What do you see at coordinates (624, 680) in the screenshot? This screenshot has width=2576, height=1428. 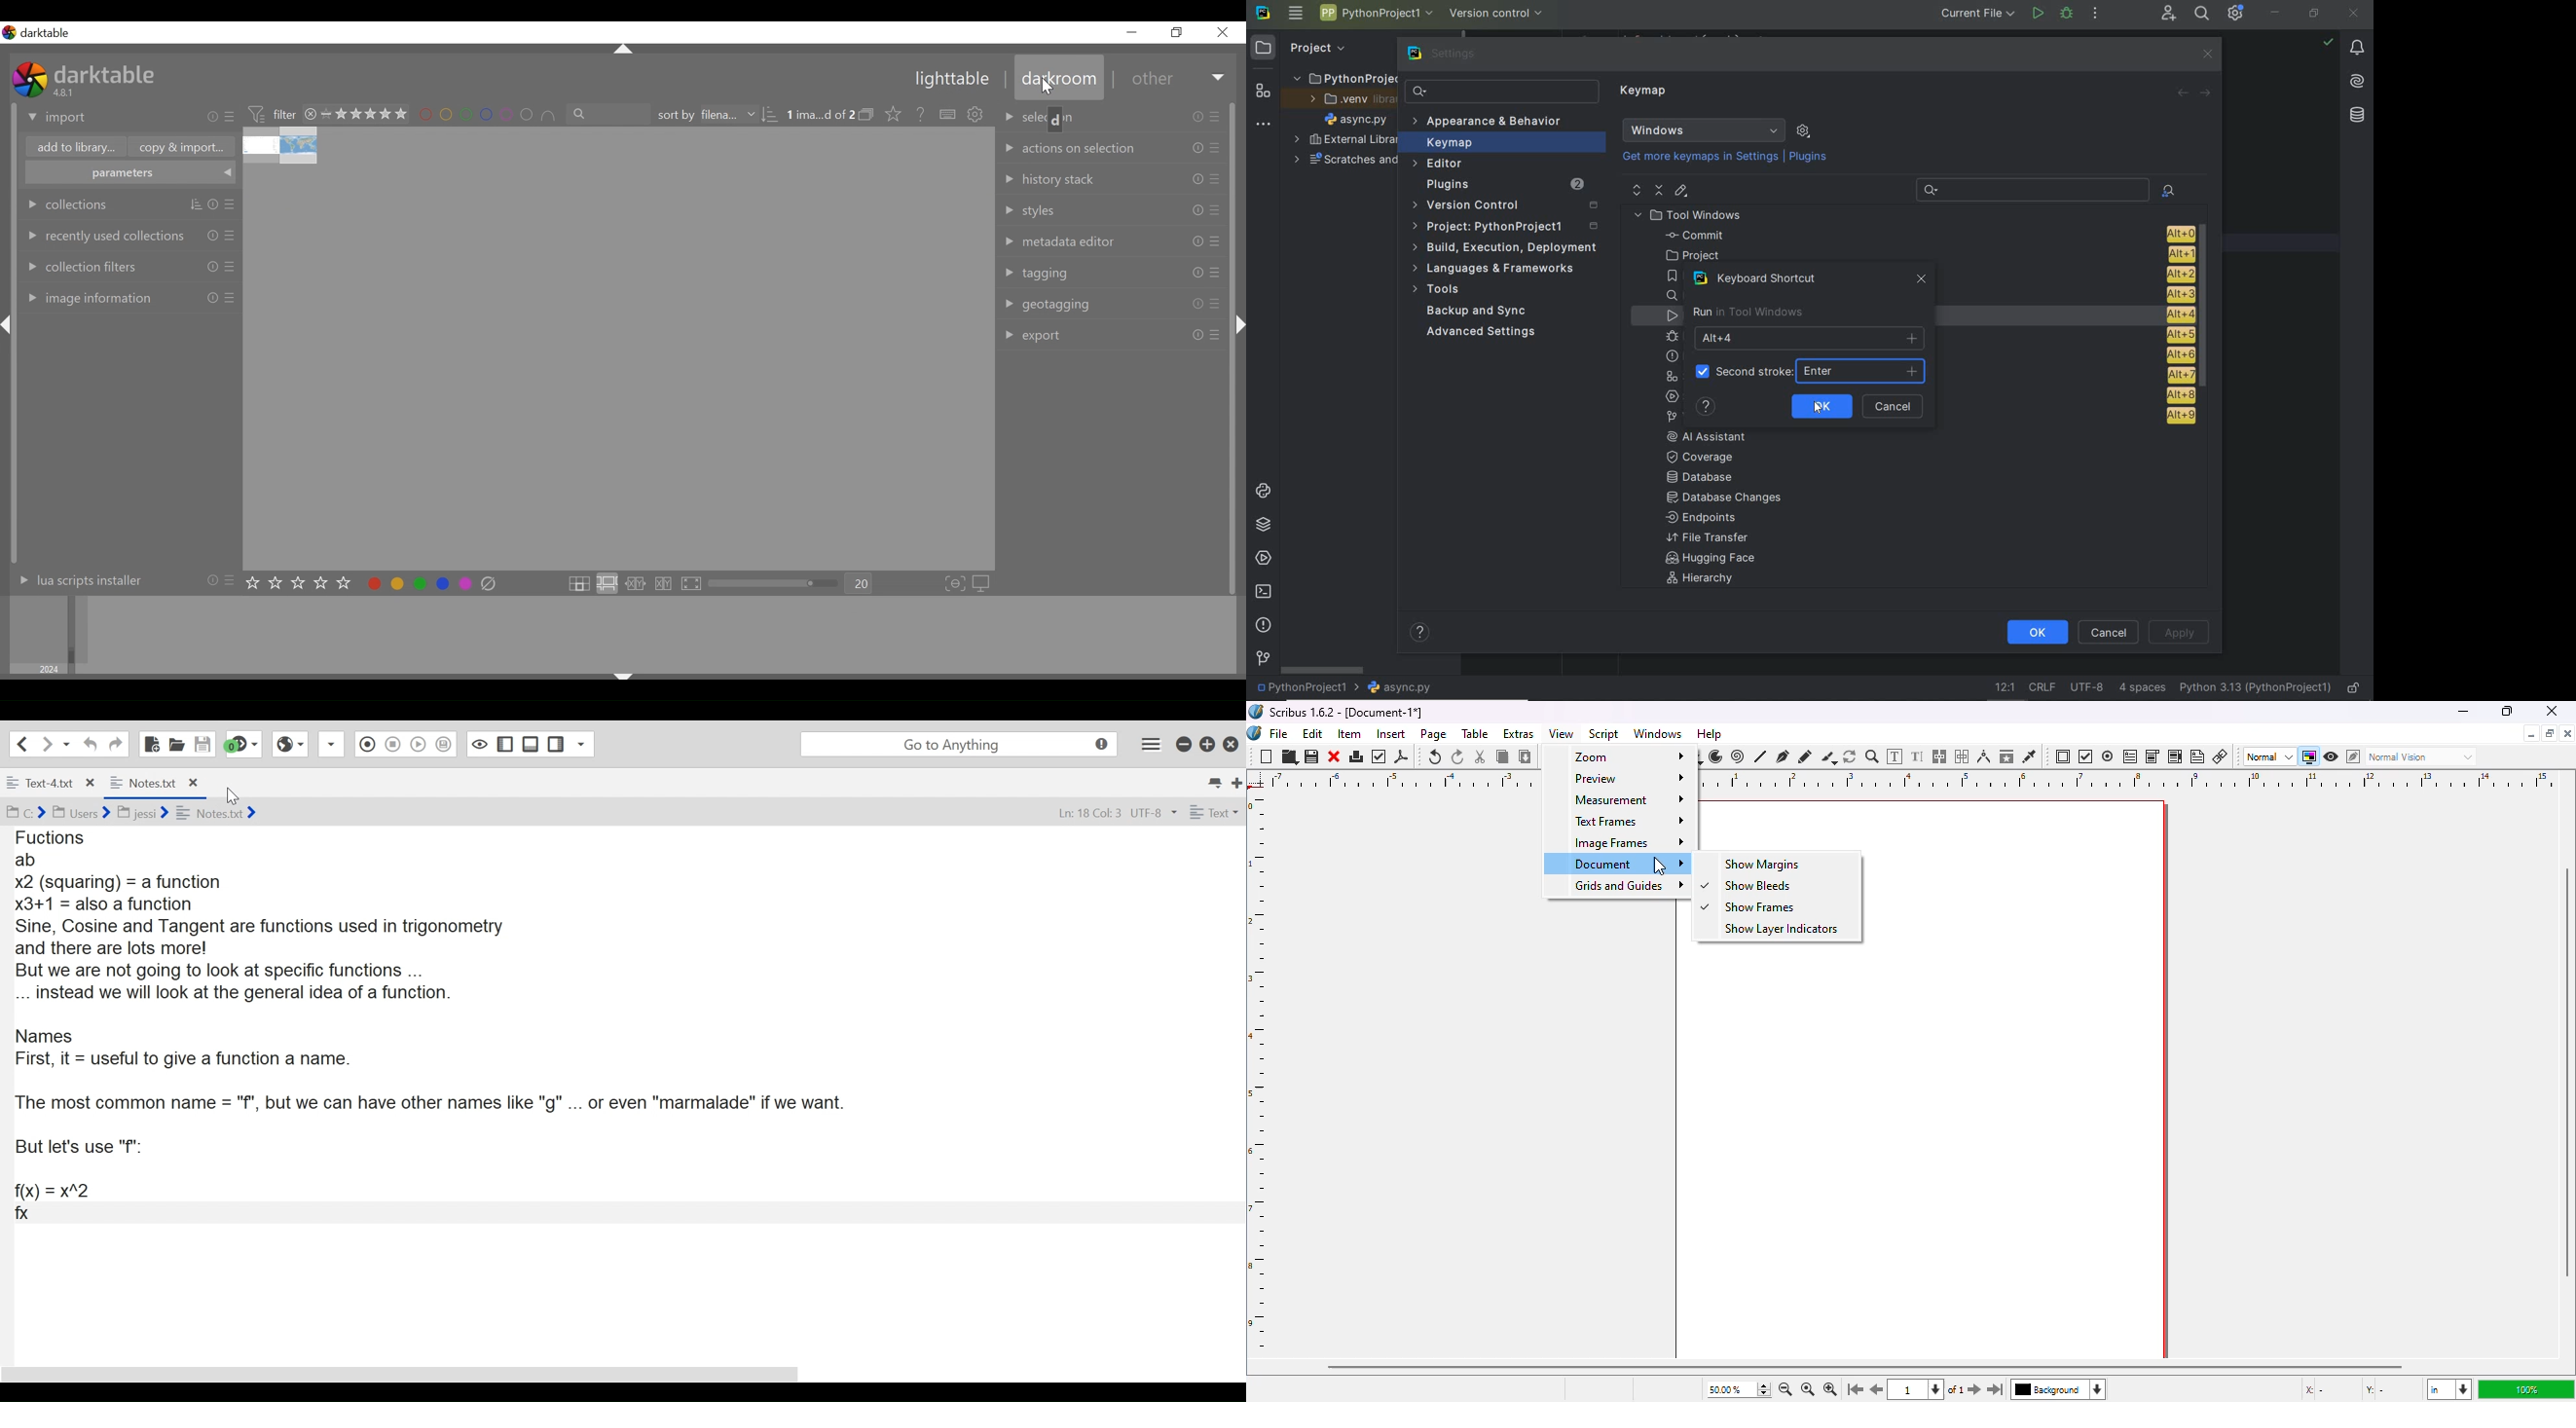 I see `` at bounding box center [624, 680].